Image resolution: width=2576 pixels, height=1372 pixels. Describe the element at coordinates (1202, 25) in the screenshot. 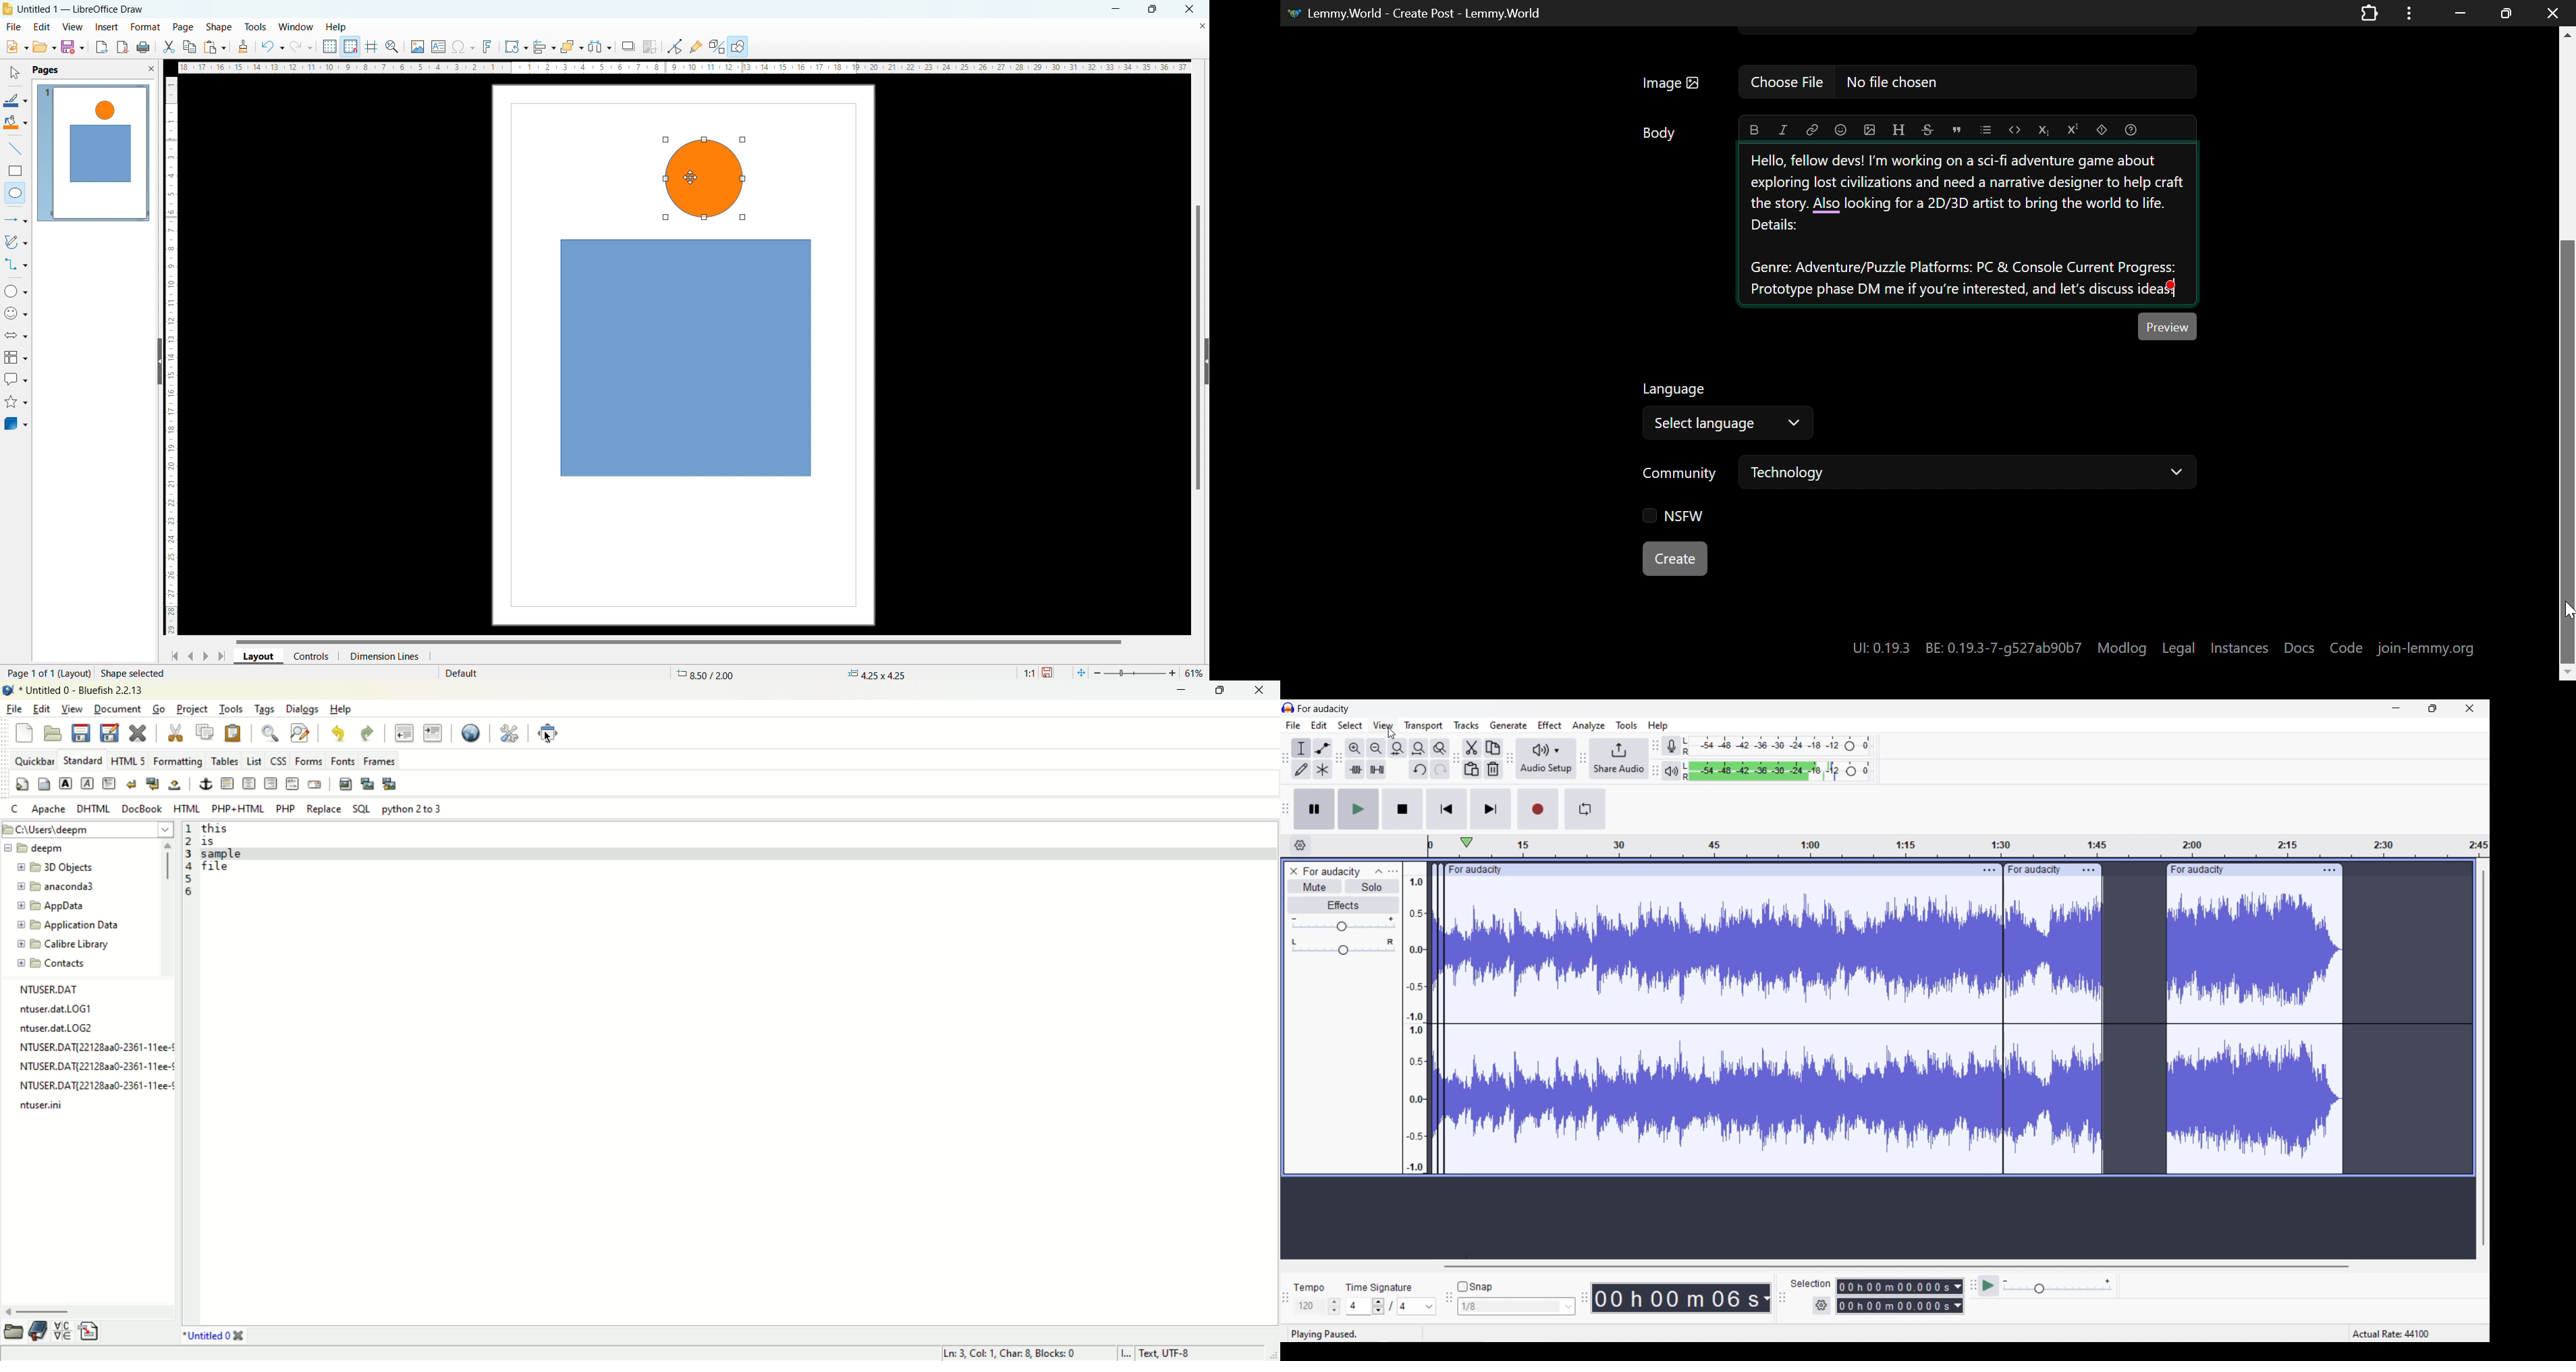

I see `close document` at that location.